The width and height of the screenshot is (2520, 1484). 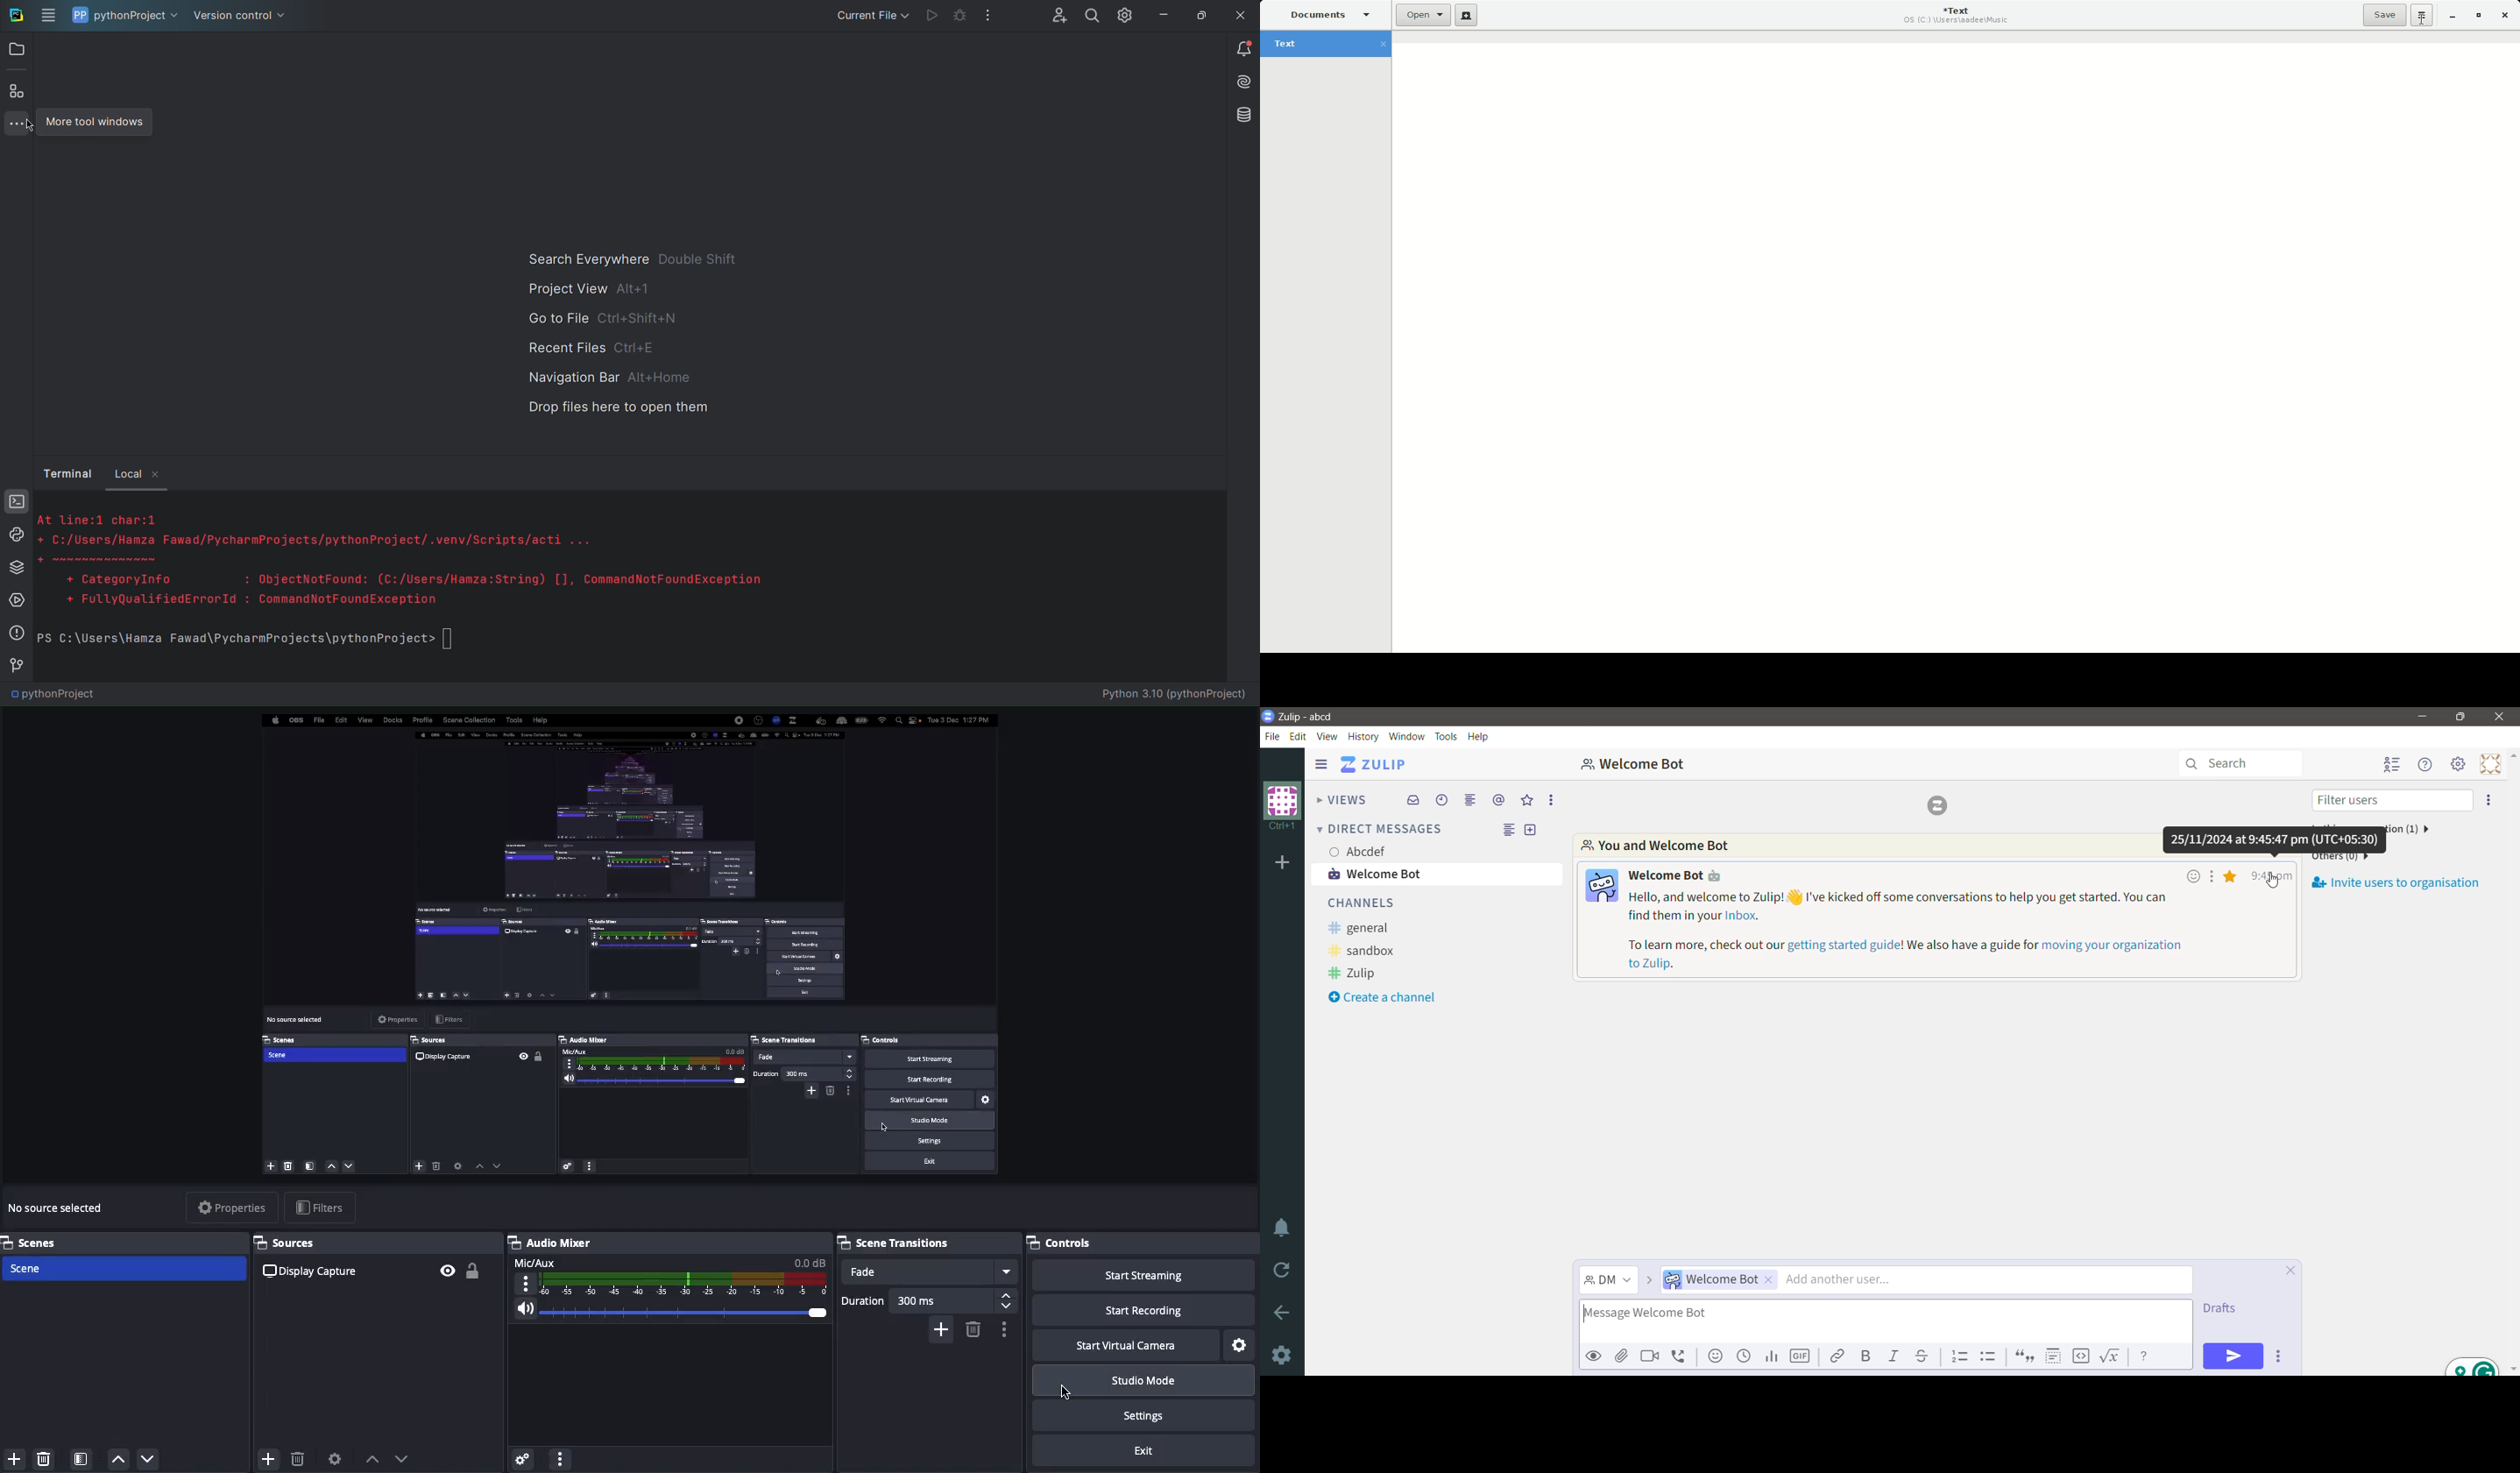 I want to click on Add video call, so click(x=1651, y=1358).